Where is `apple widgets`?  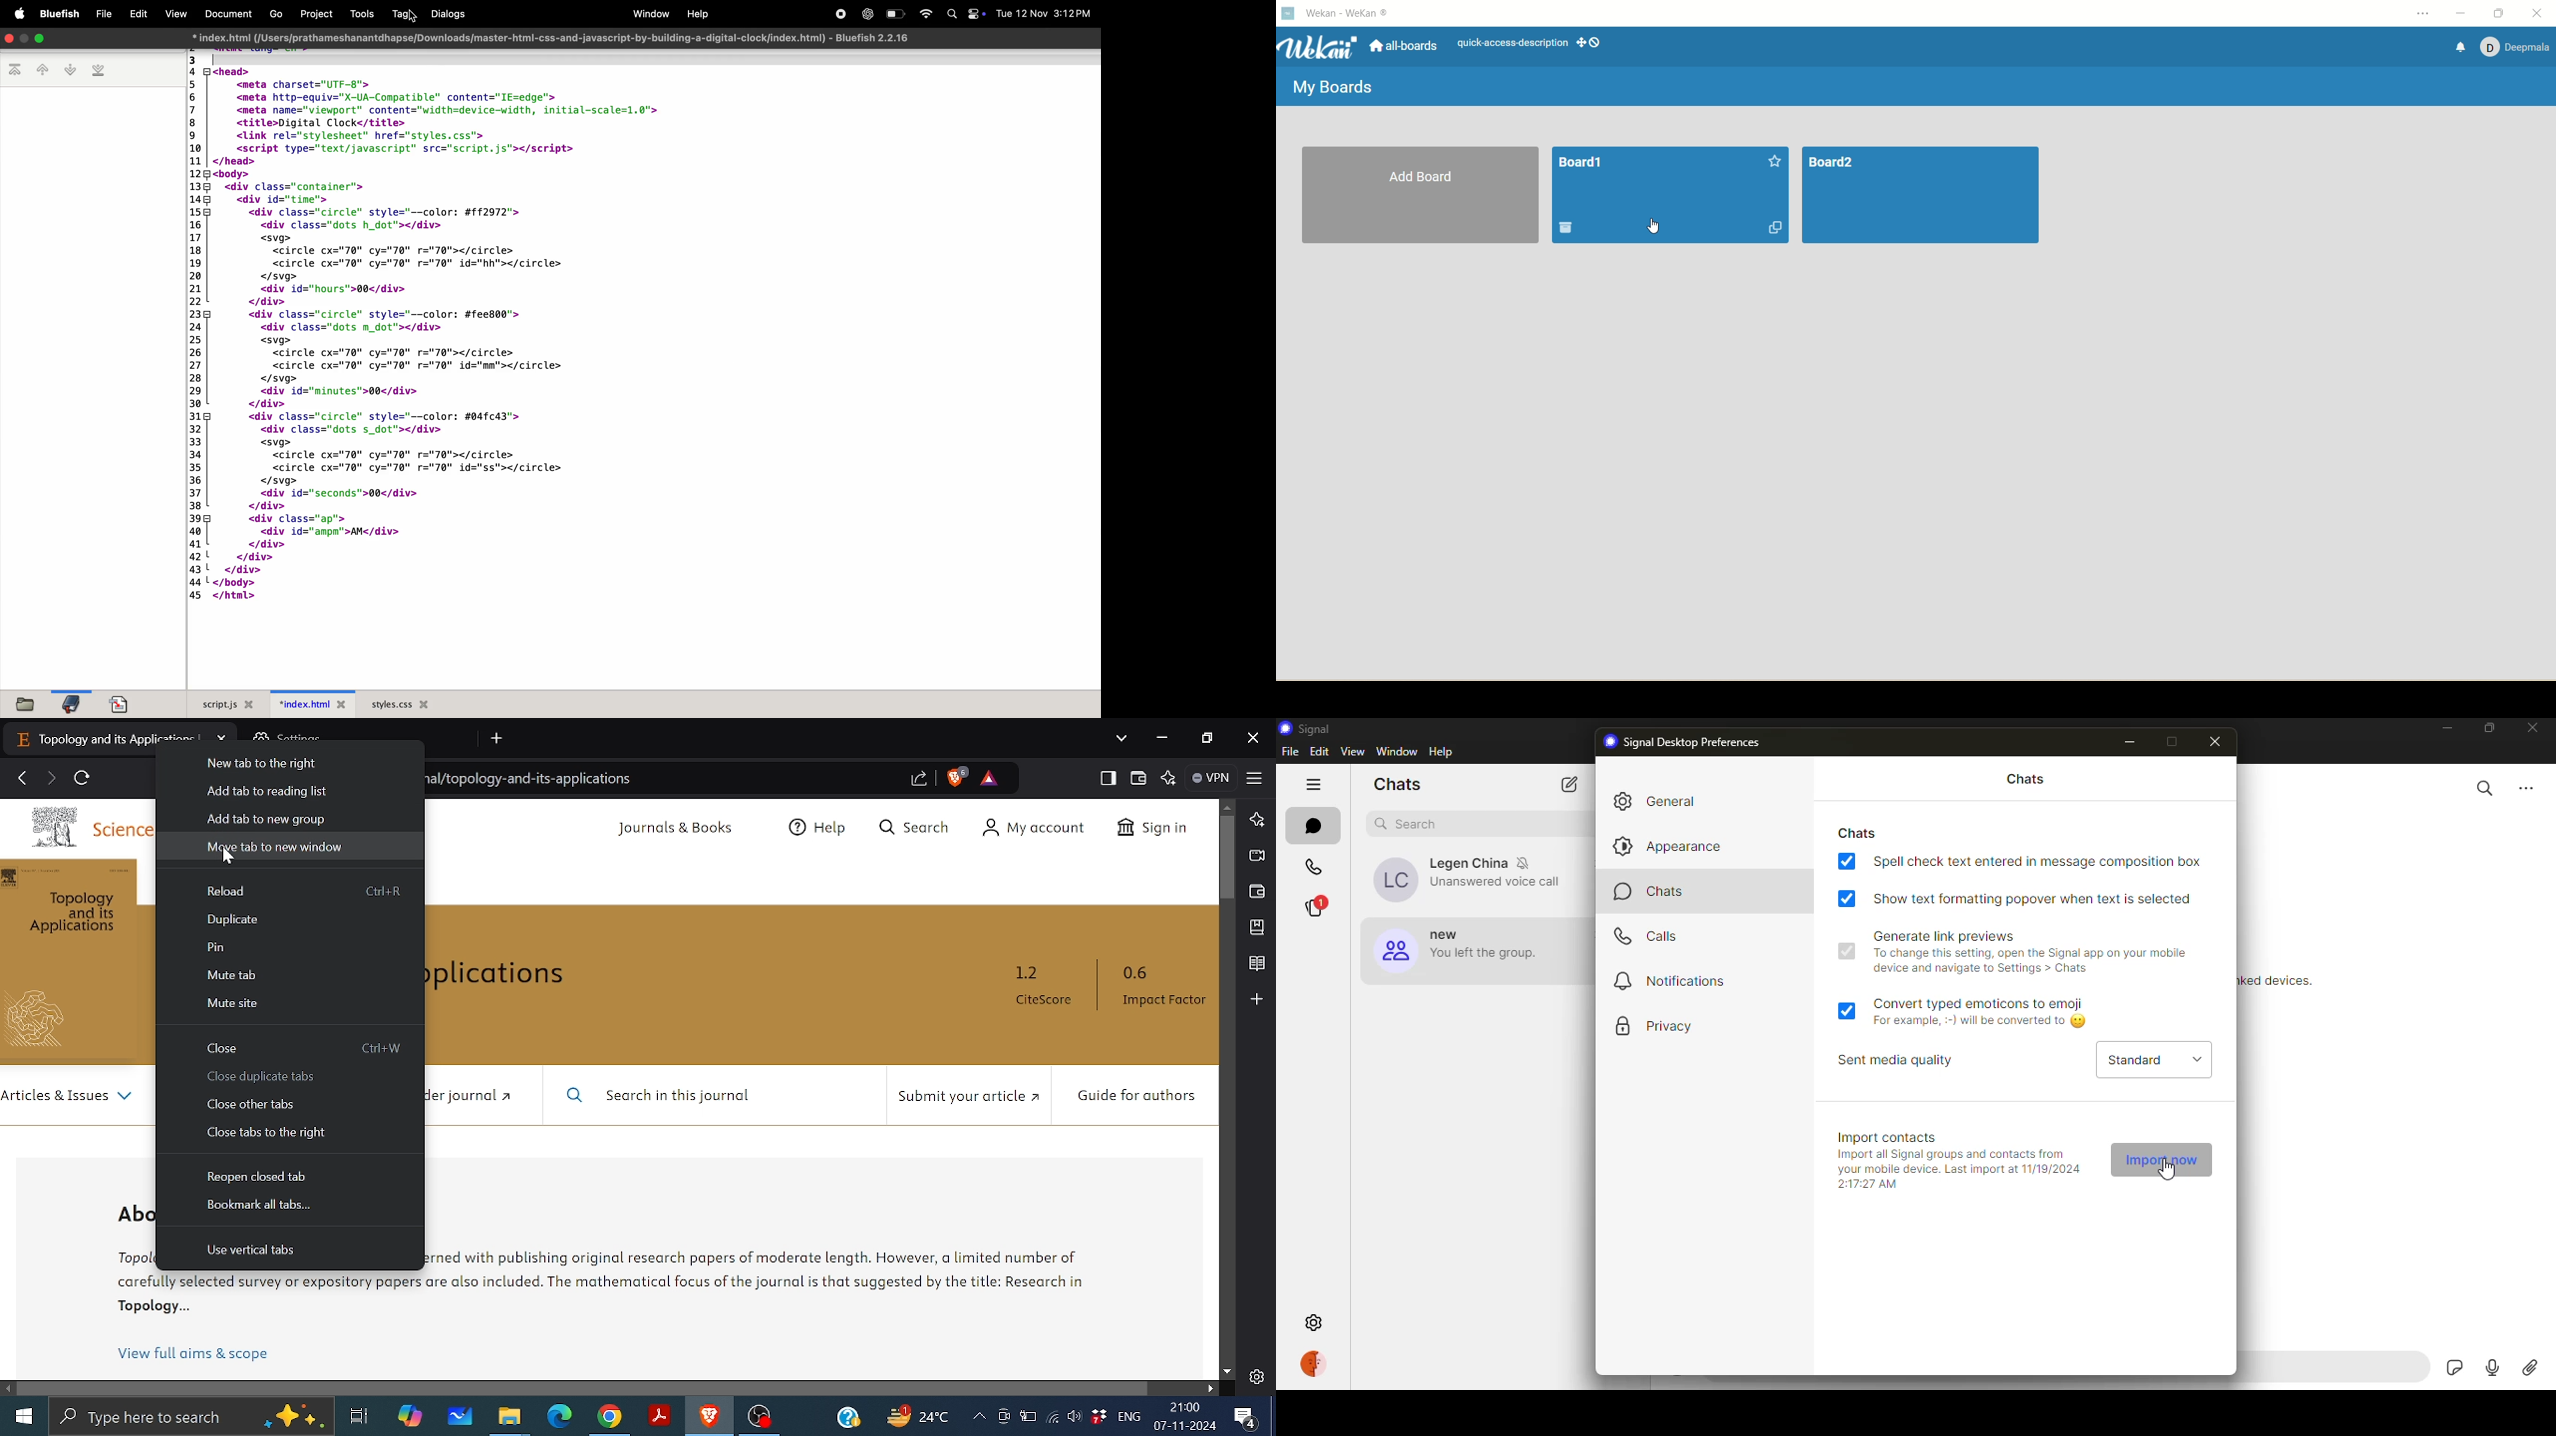 apple widgets is located at coordinates (965, 14).